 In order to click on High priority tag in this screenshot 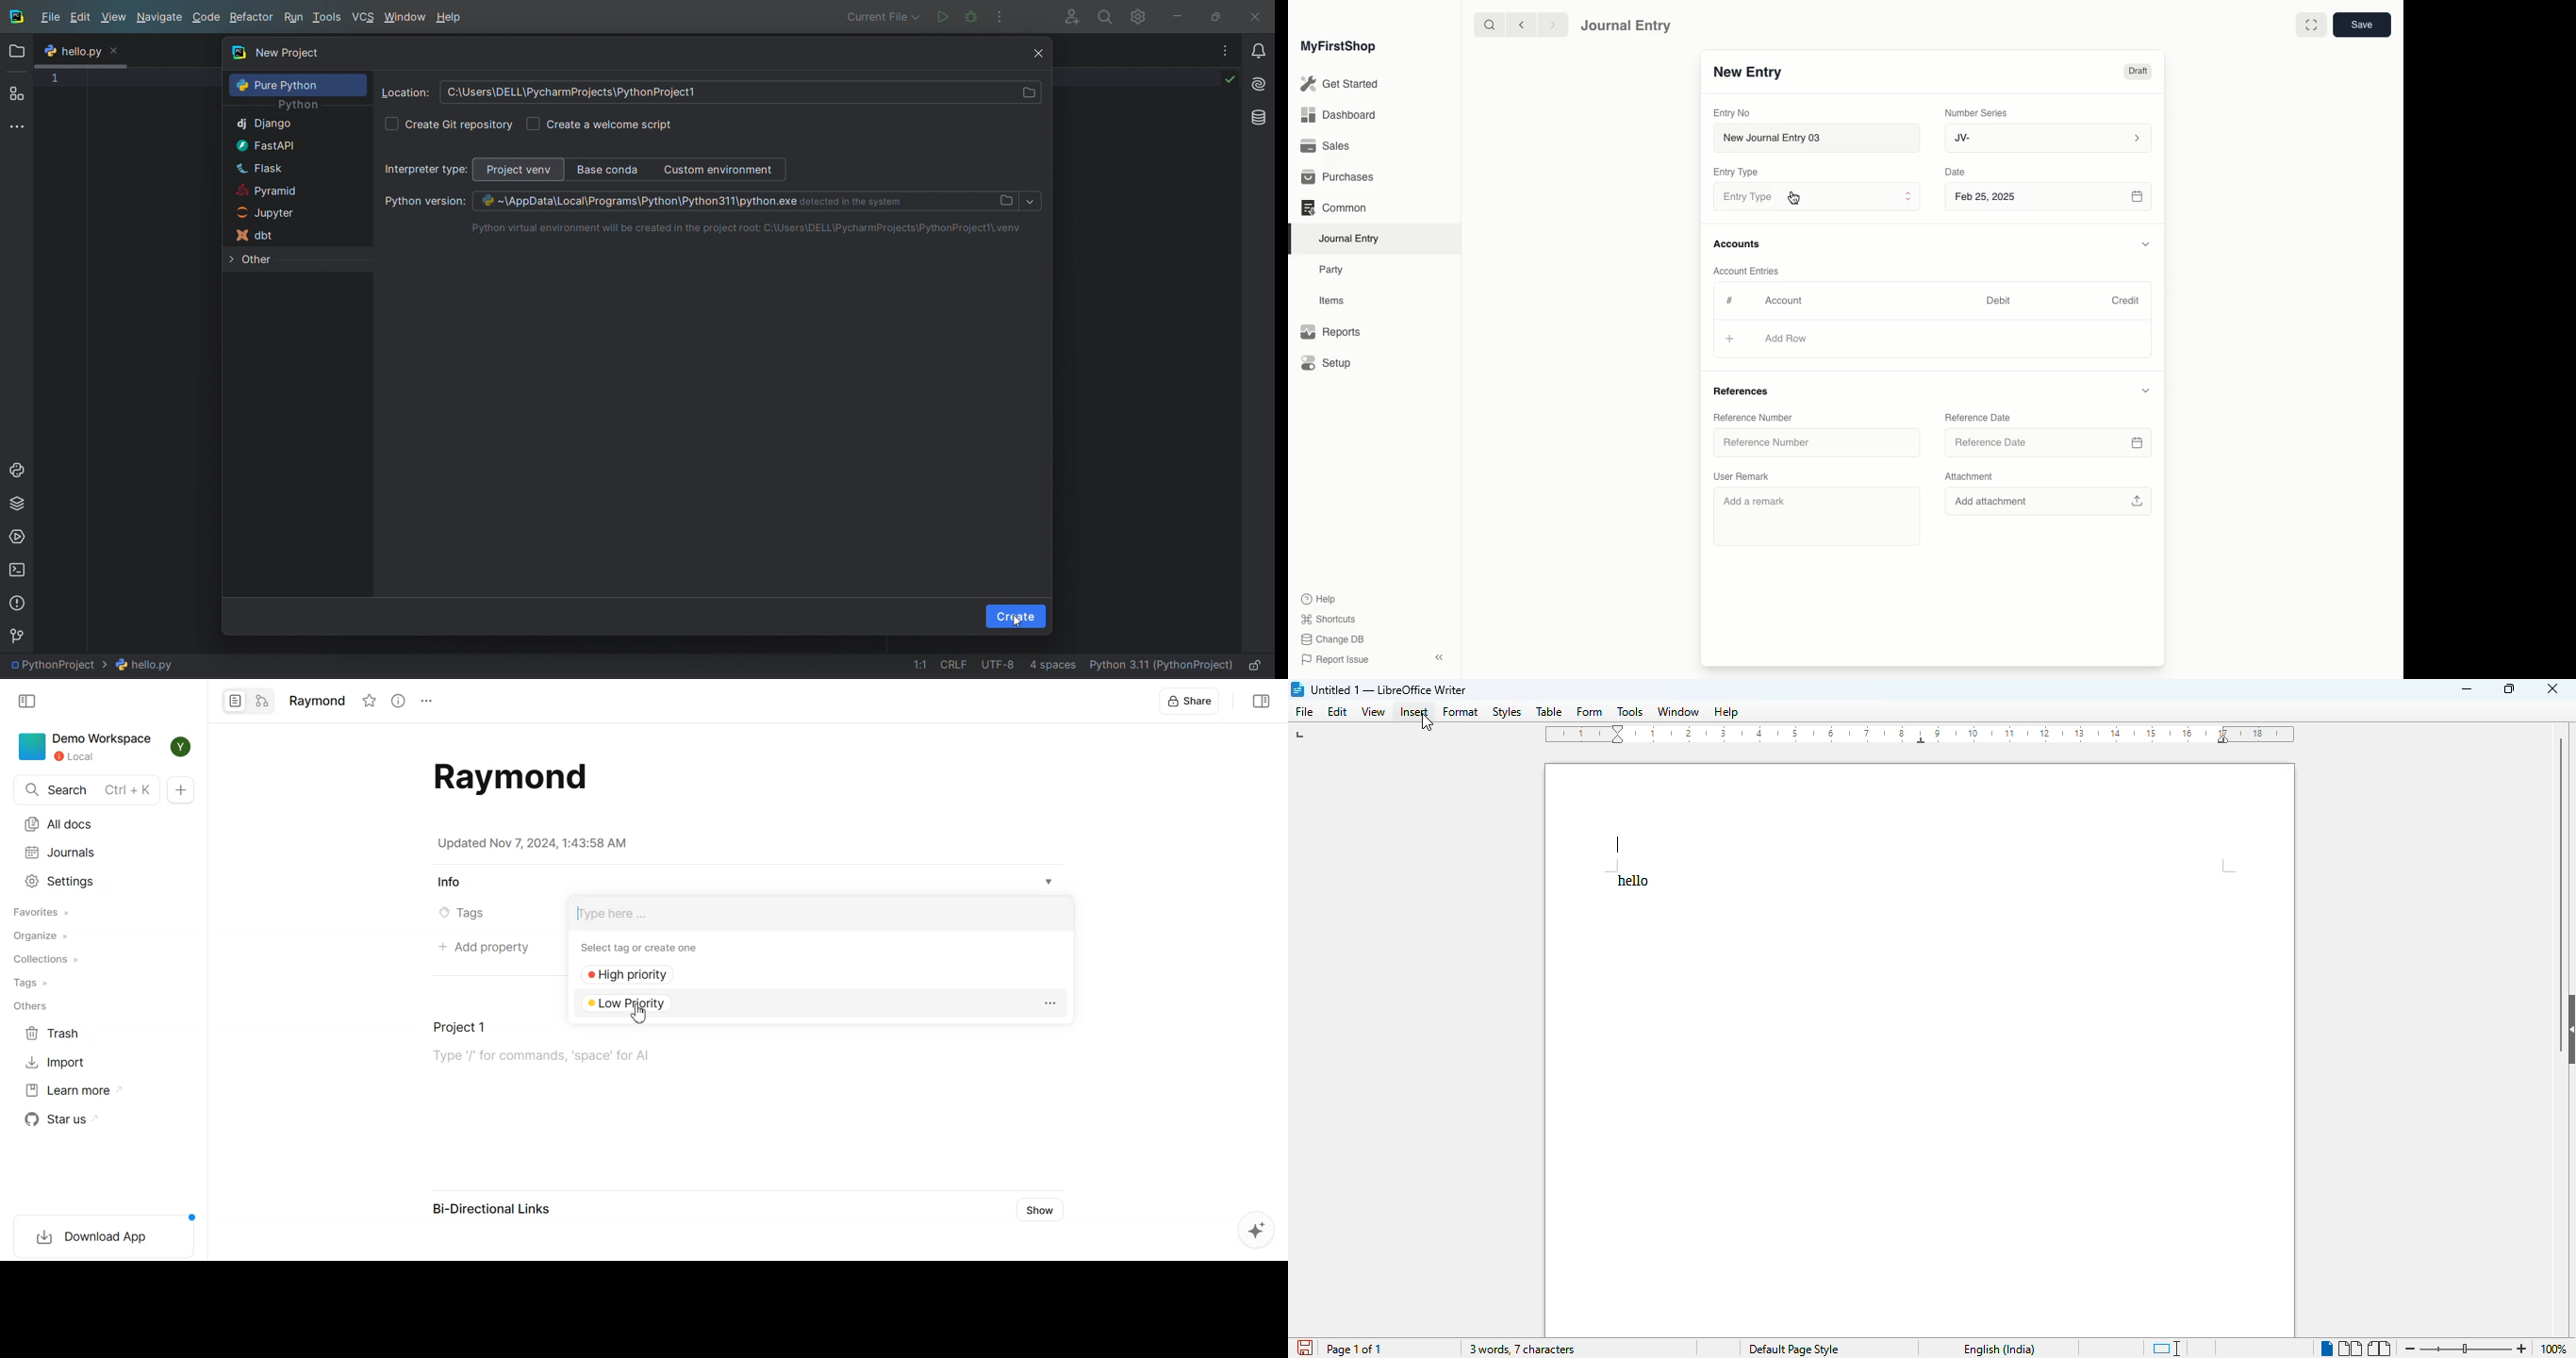, I will do `click(635, 976)`.